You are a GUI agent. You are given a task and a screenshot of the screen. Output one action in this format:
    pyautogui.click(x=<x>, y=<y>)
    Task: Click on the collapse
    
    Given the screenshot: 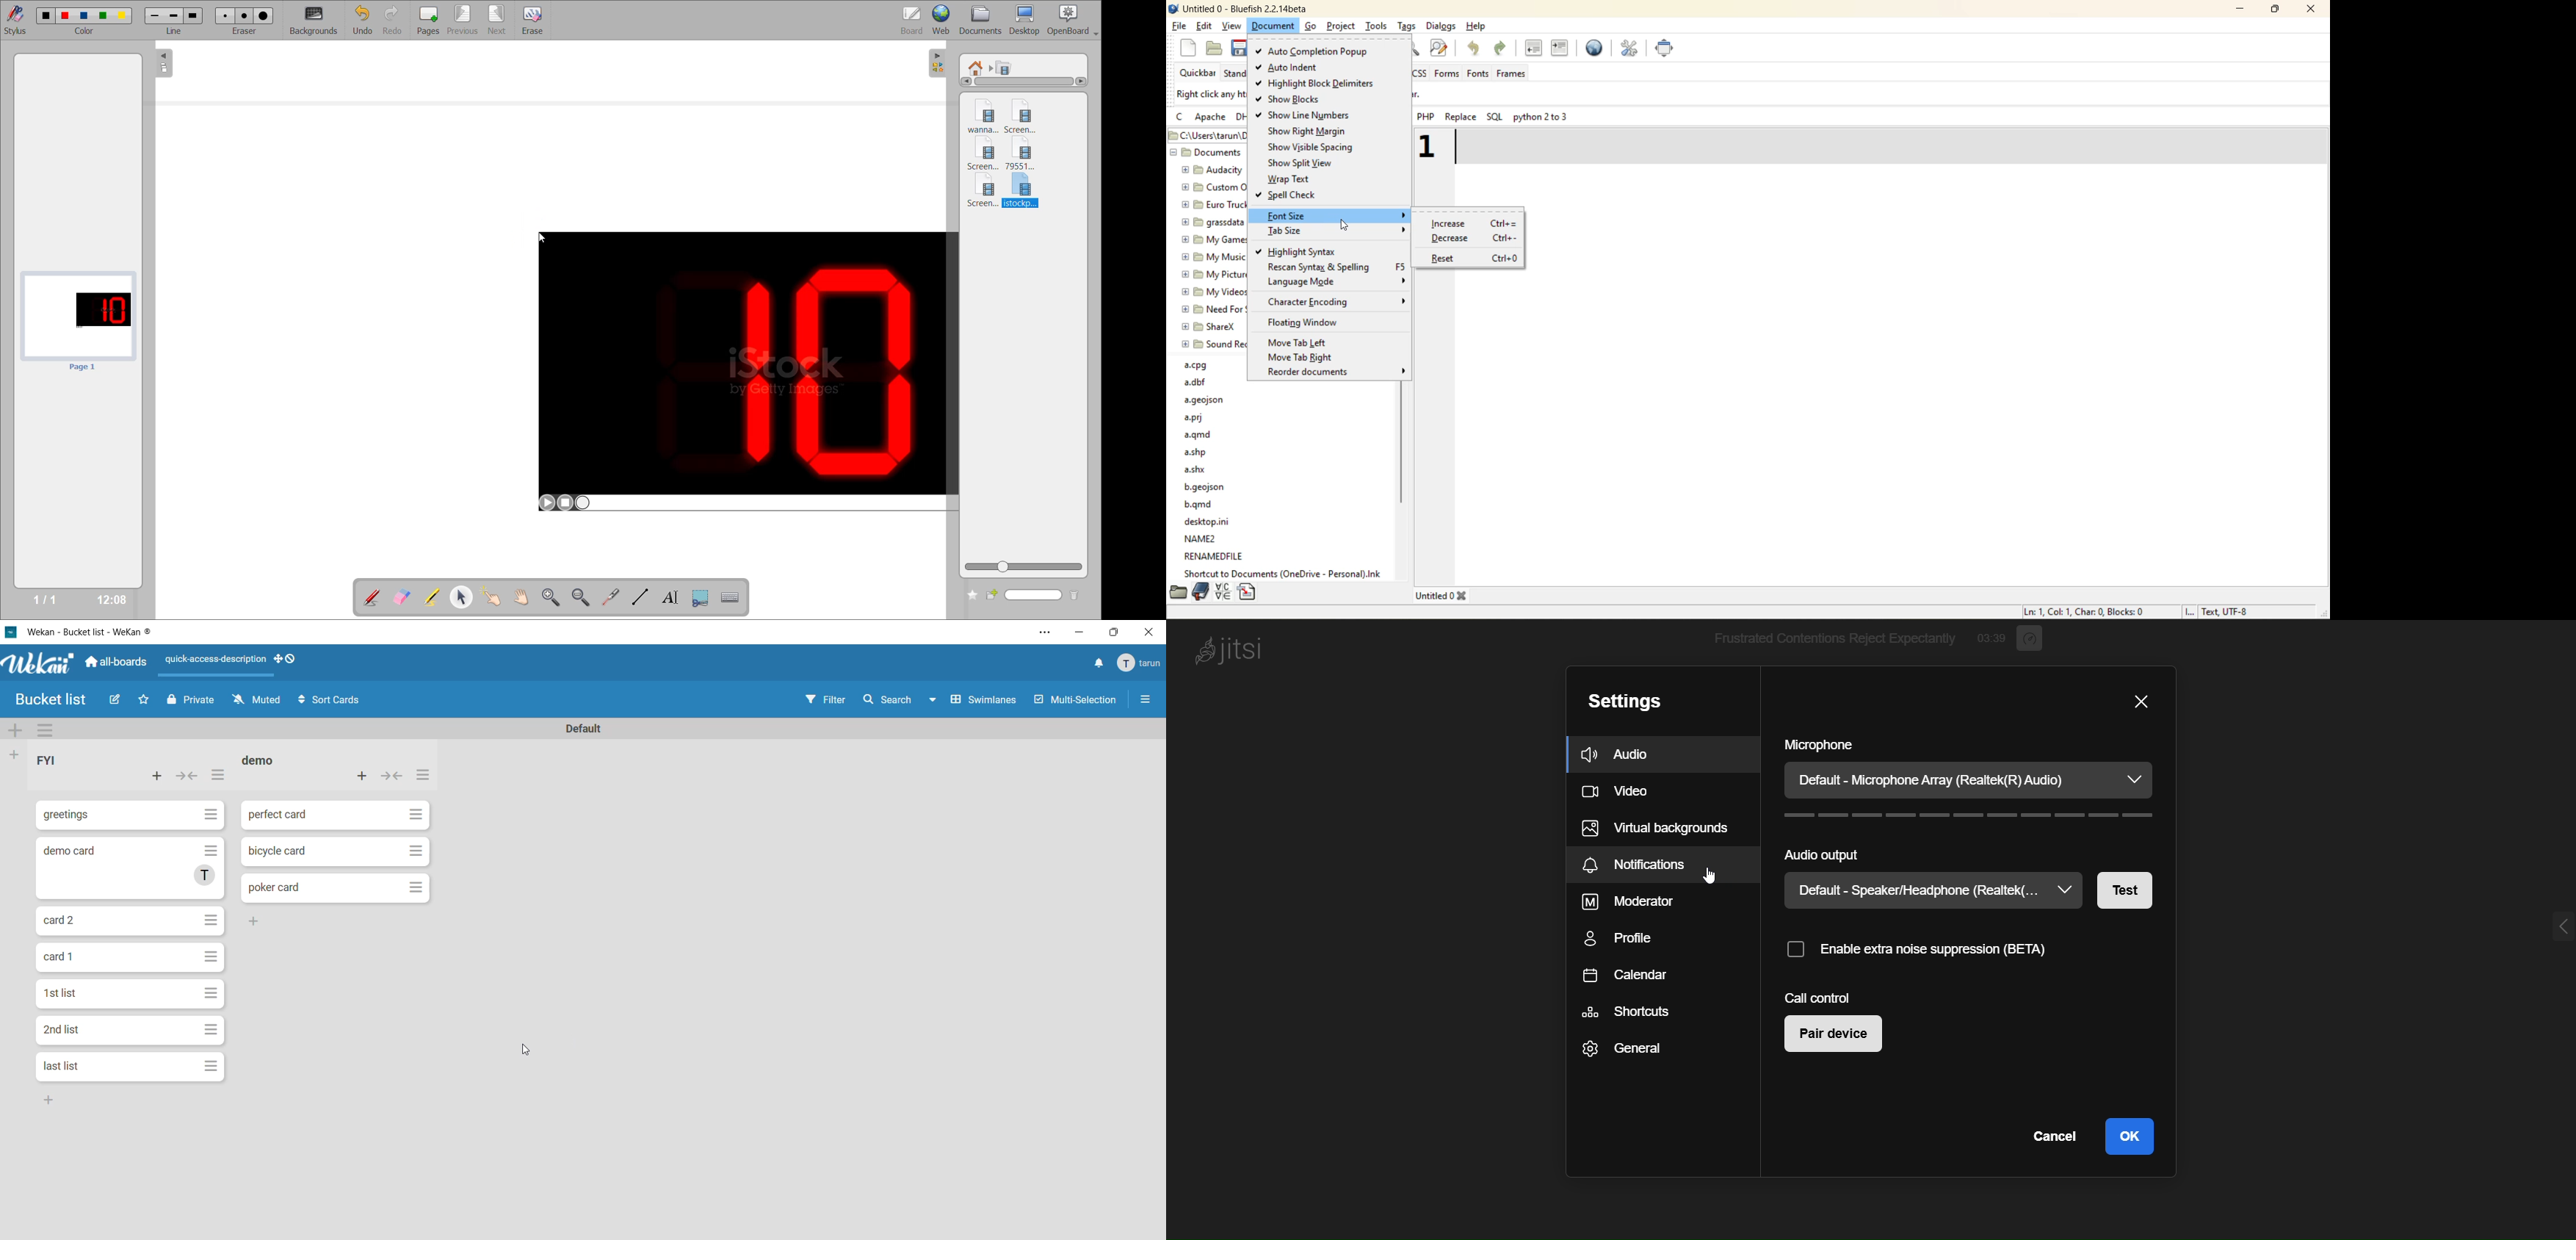 What is the action you would take?
    pyautogui.click(x=391, y=776)
    